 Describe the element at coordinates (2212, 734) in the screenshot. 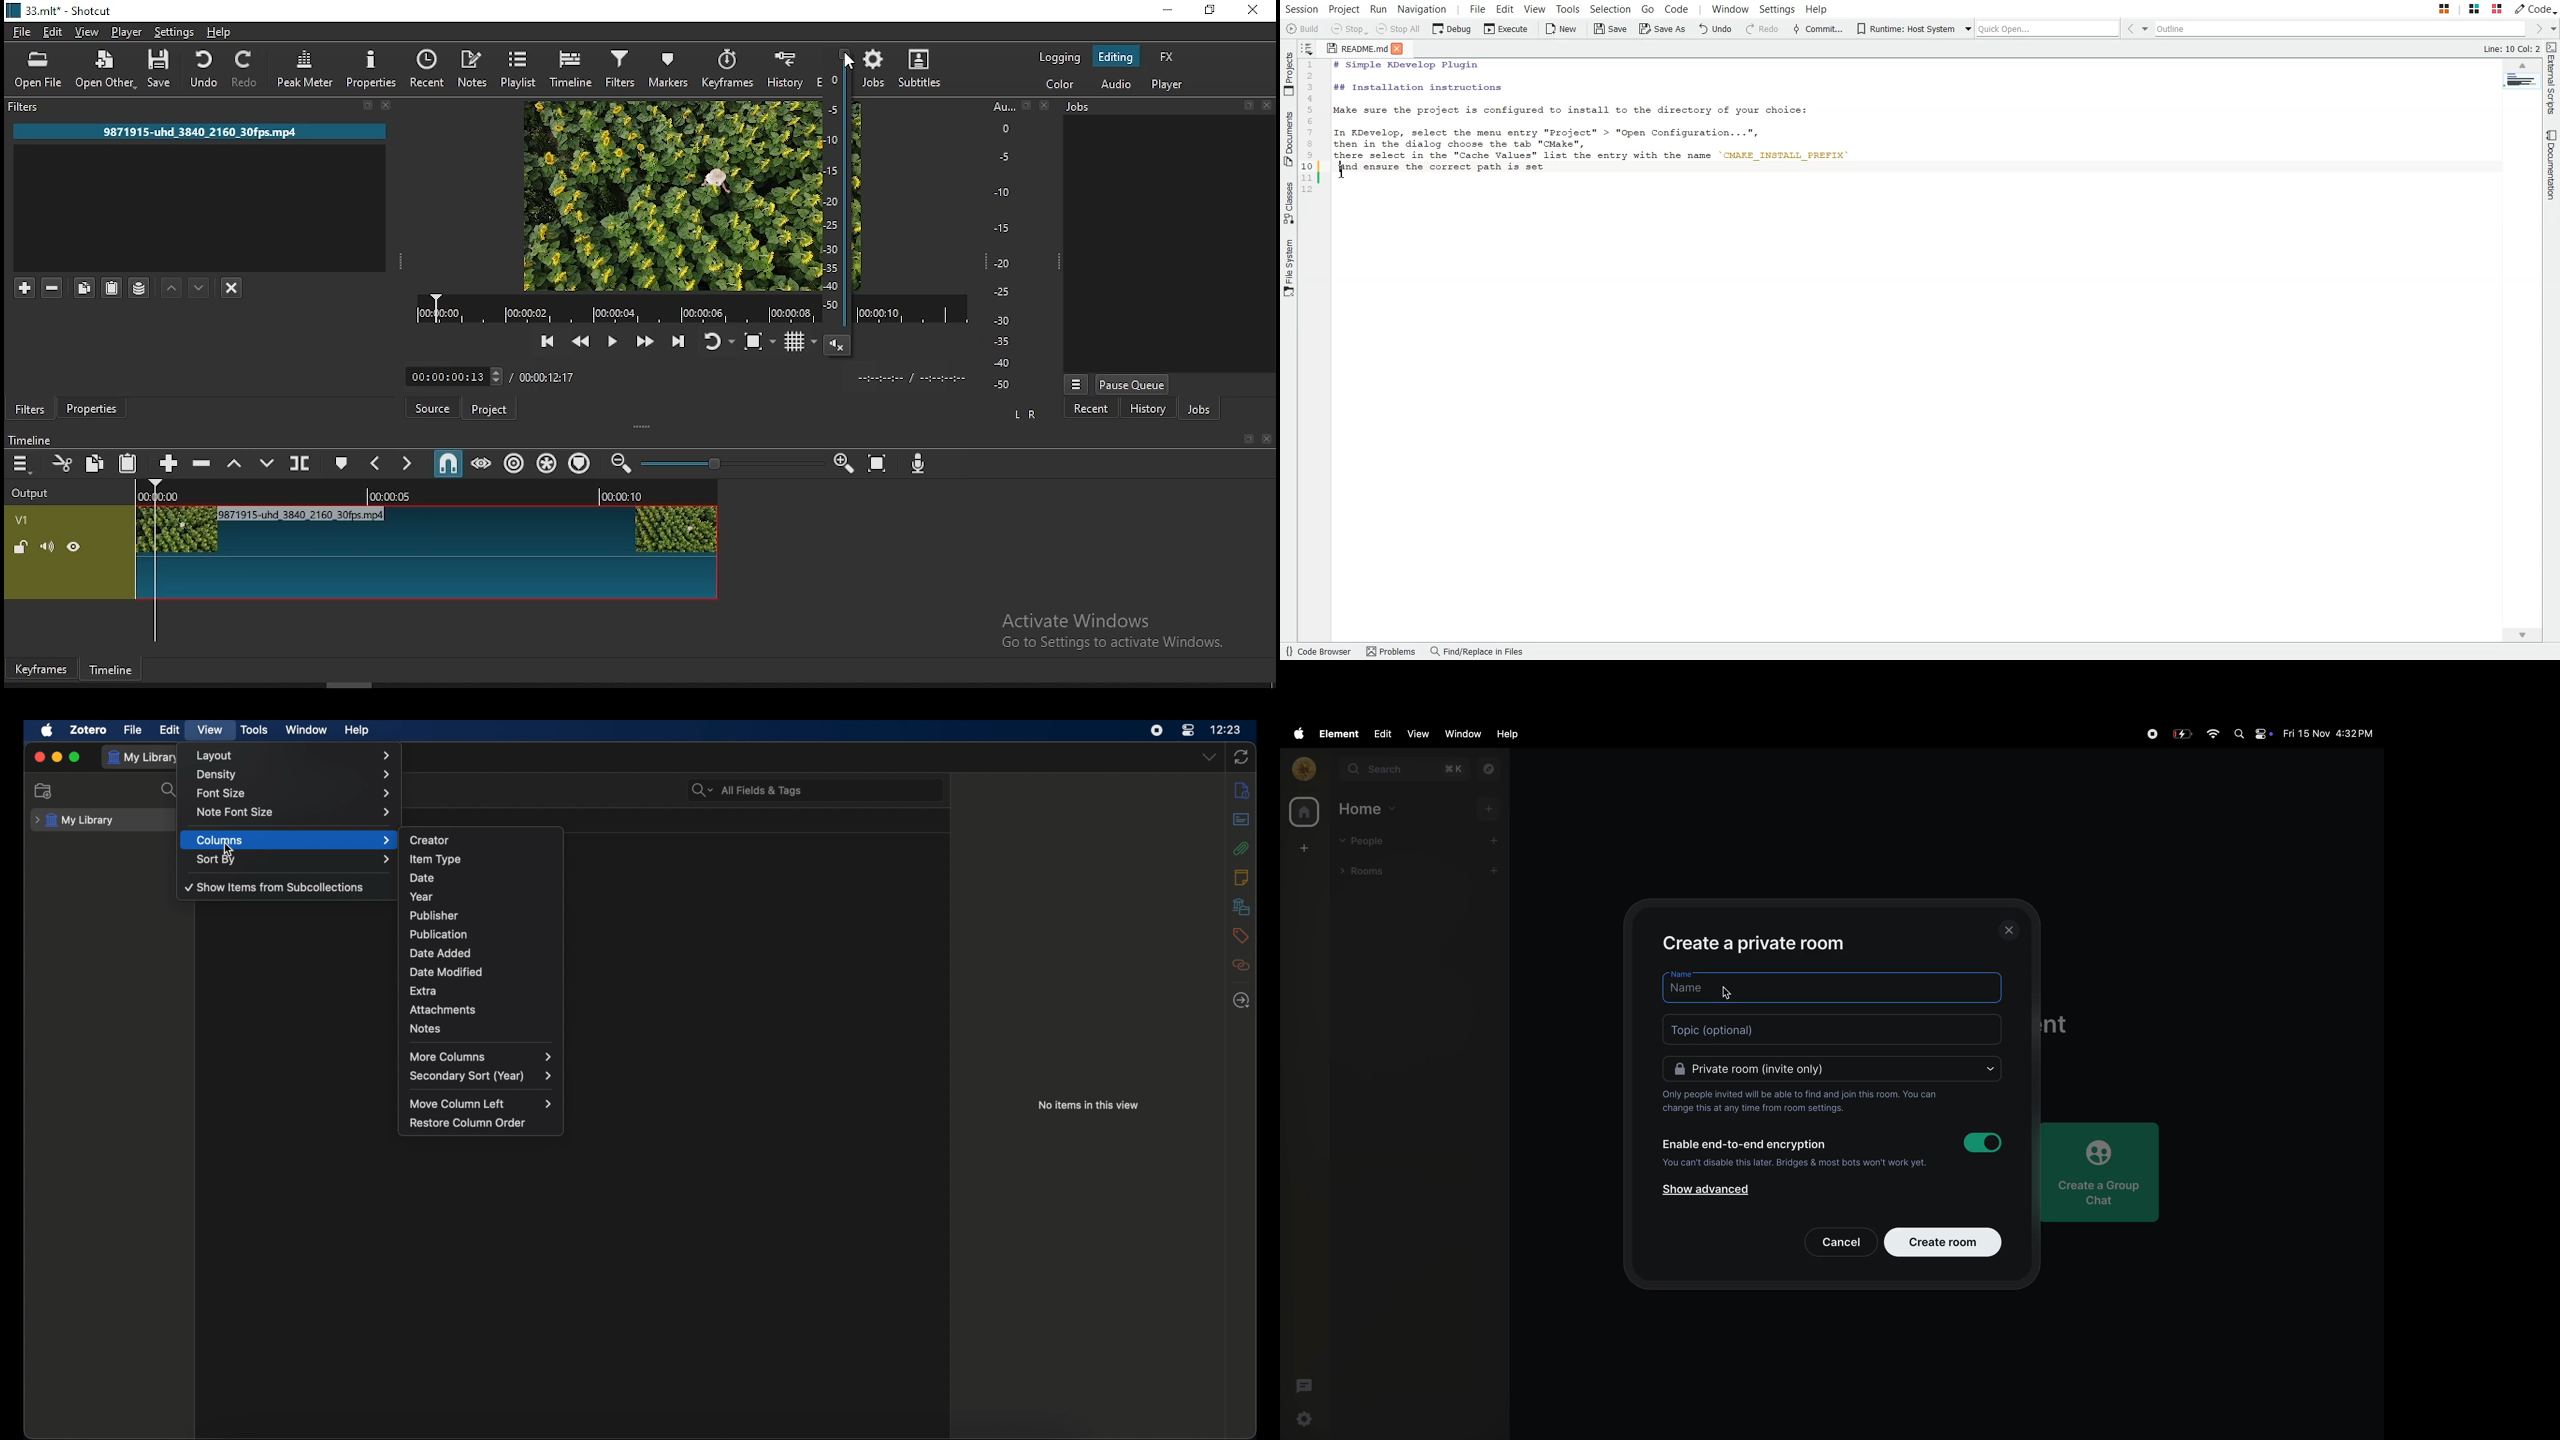

I see `wifi` at that location.